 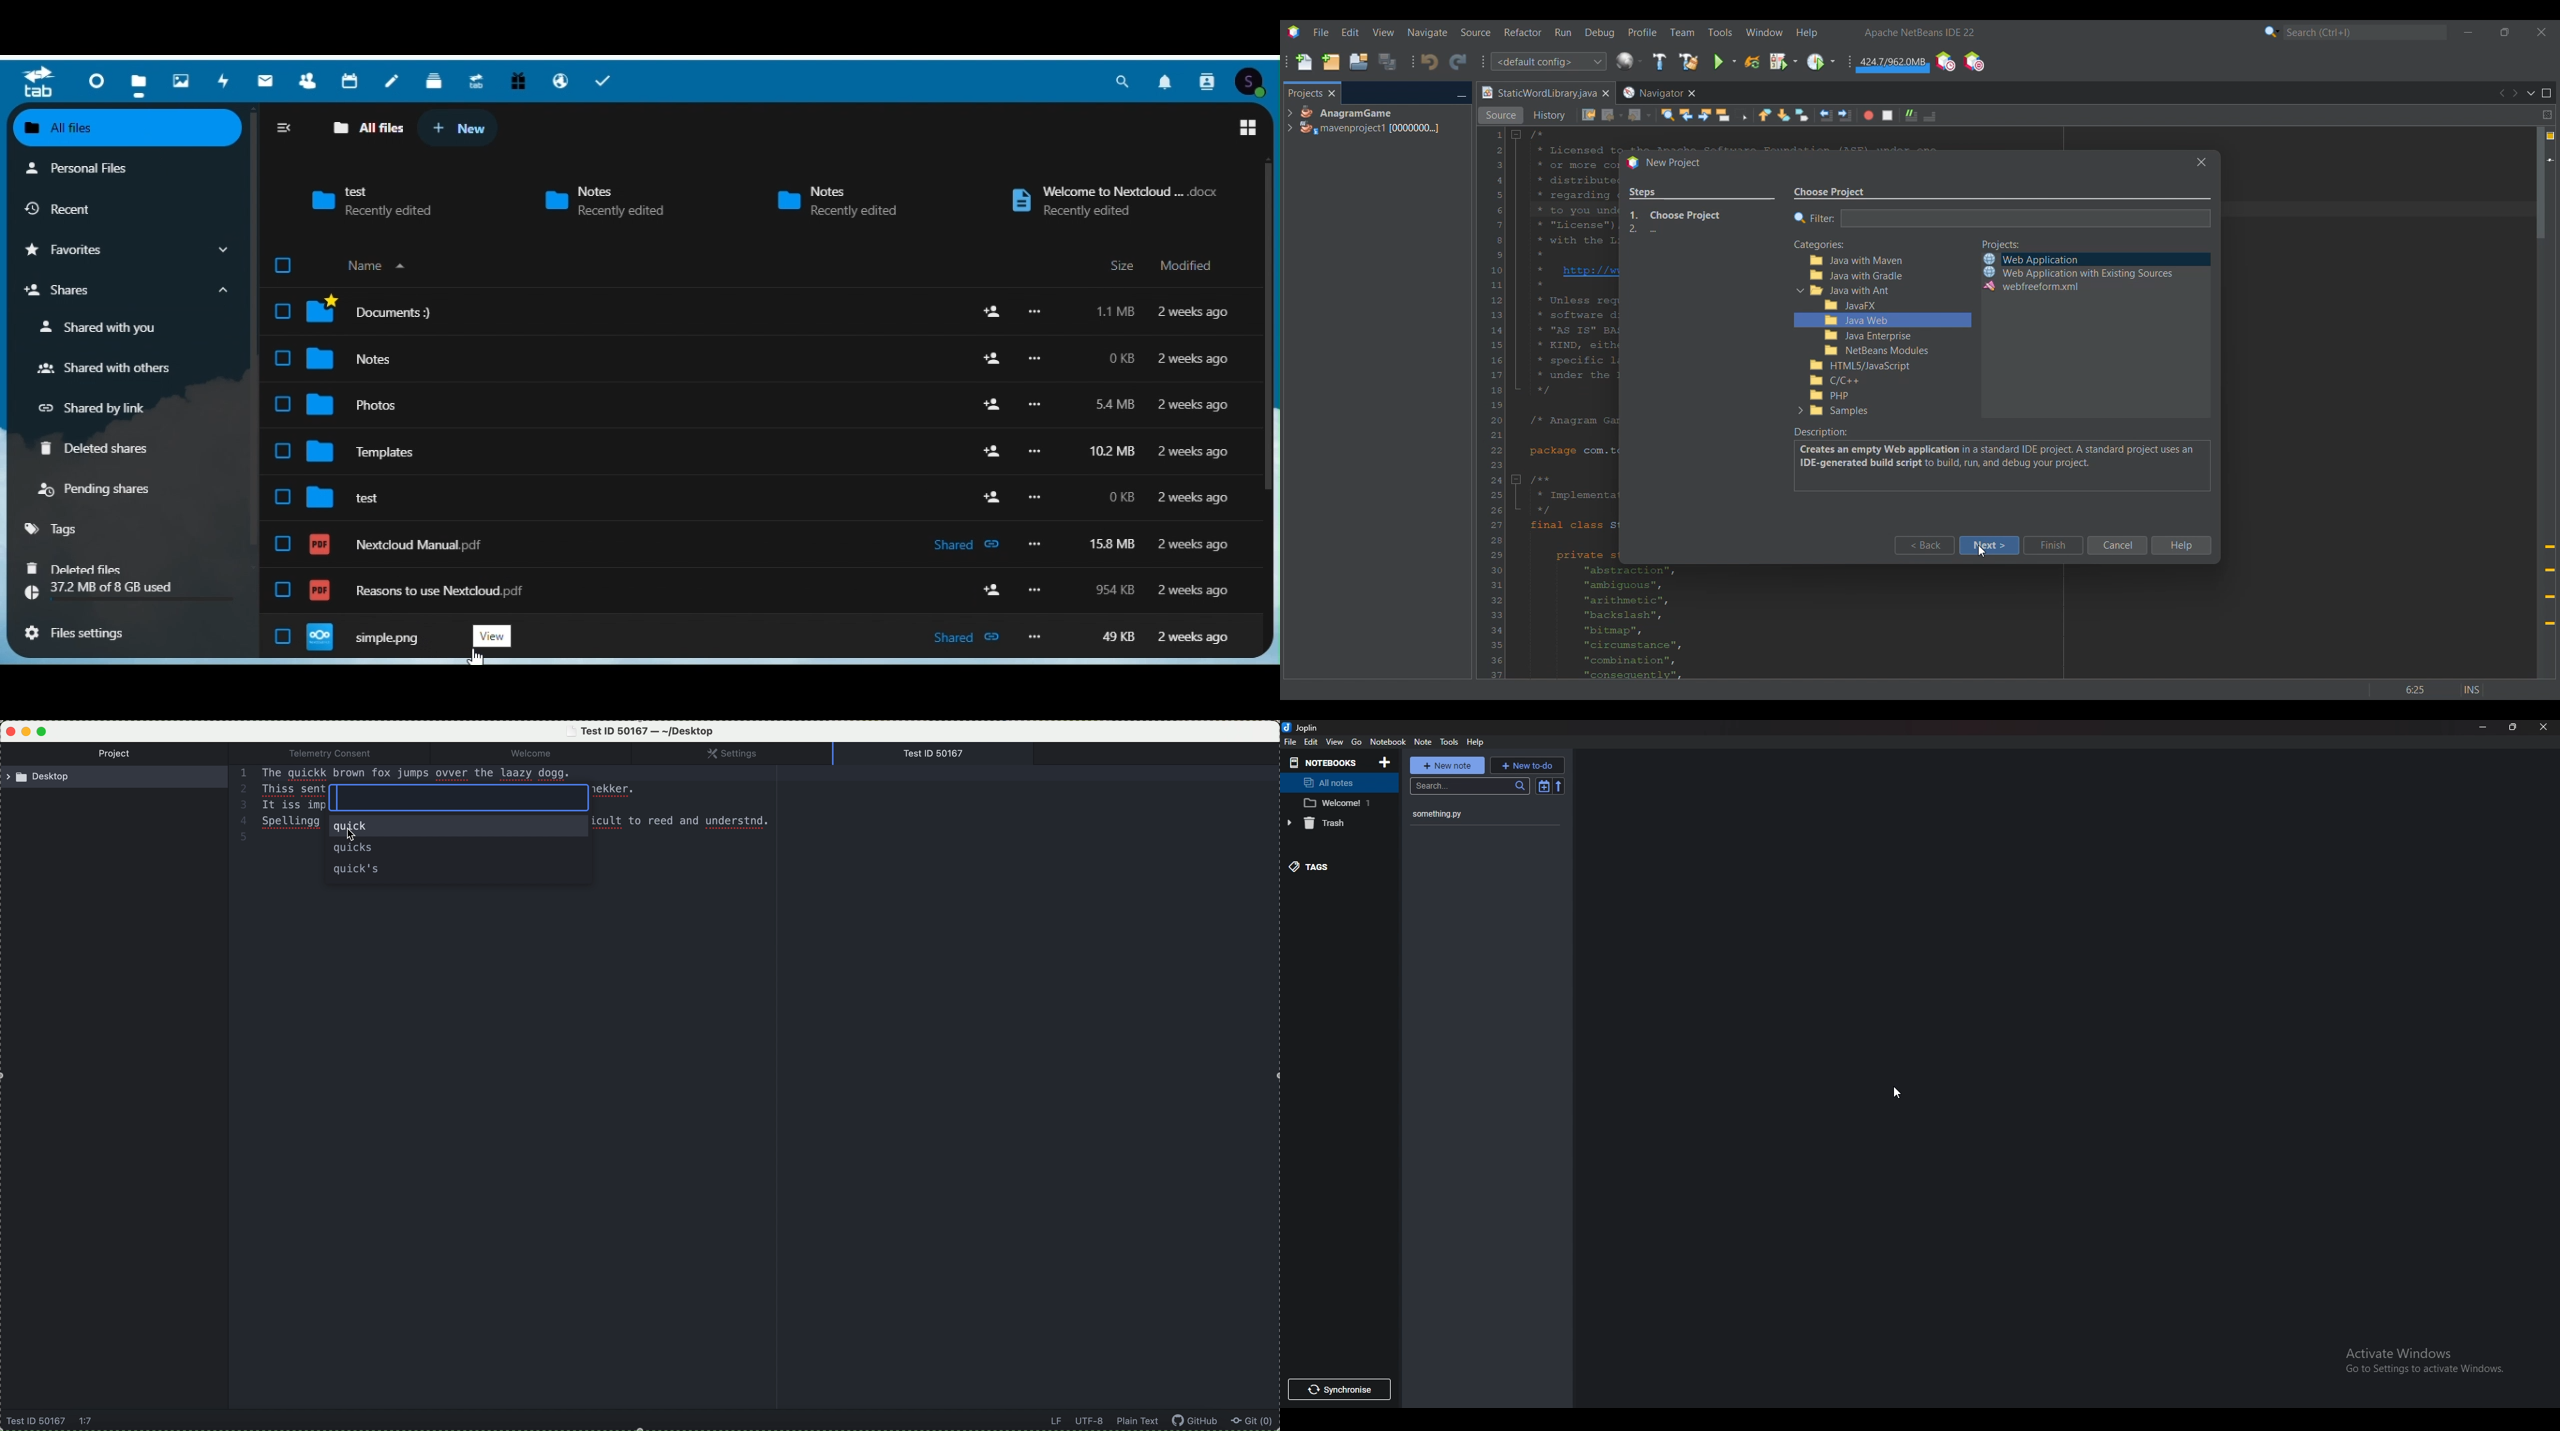 I want to click on size, so click(x=1122, y=497).